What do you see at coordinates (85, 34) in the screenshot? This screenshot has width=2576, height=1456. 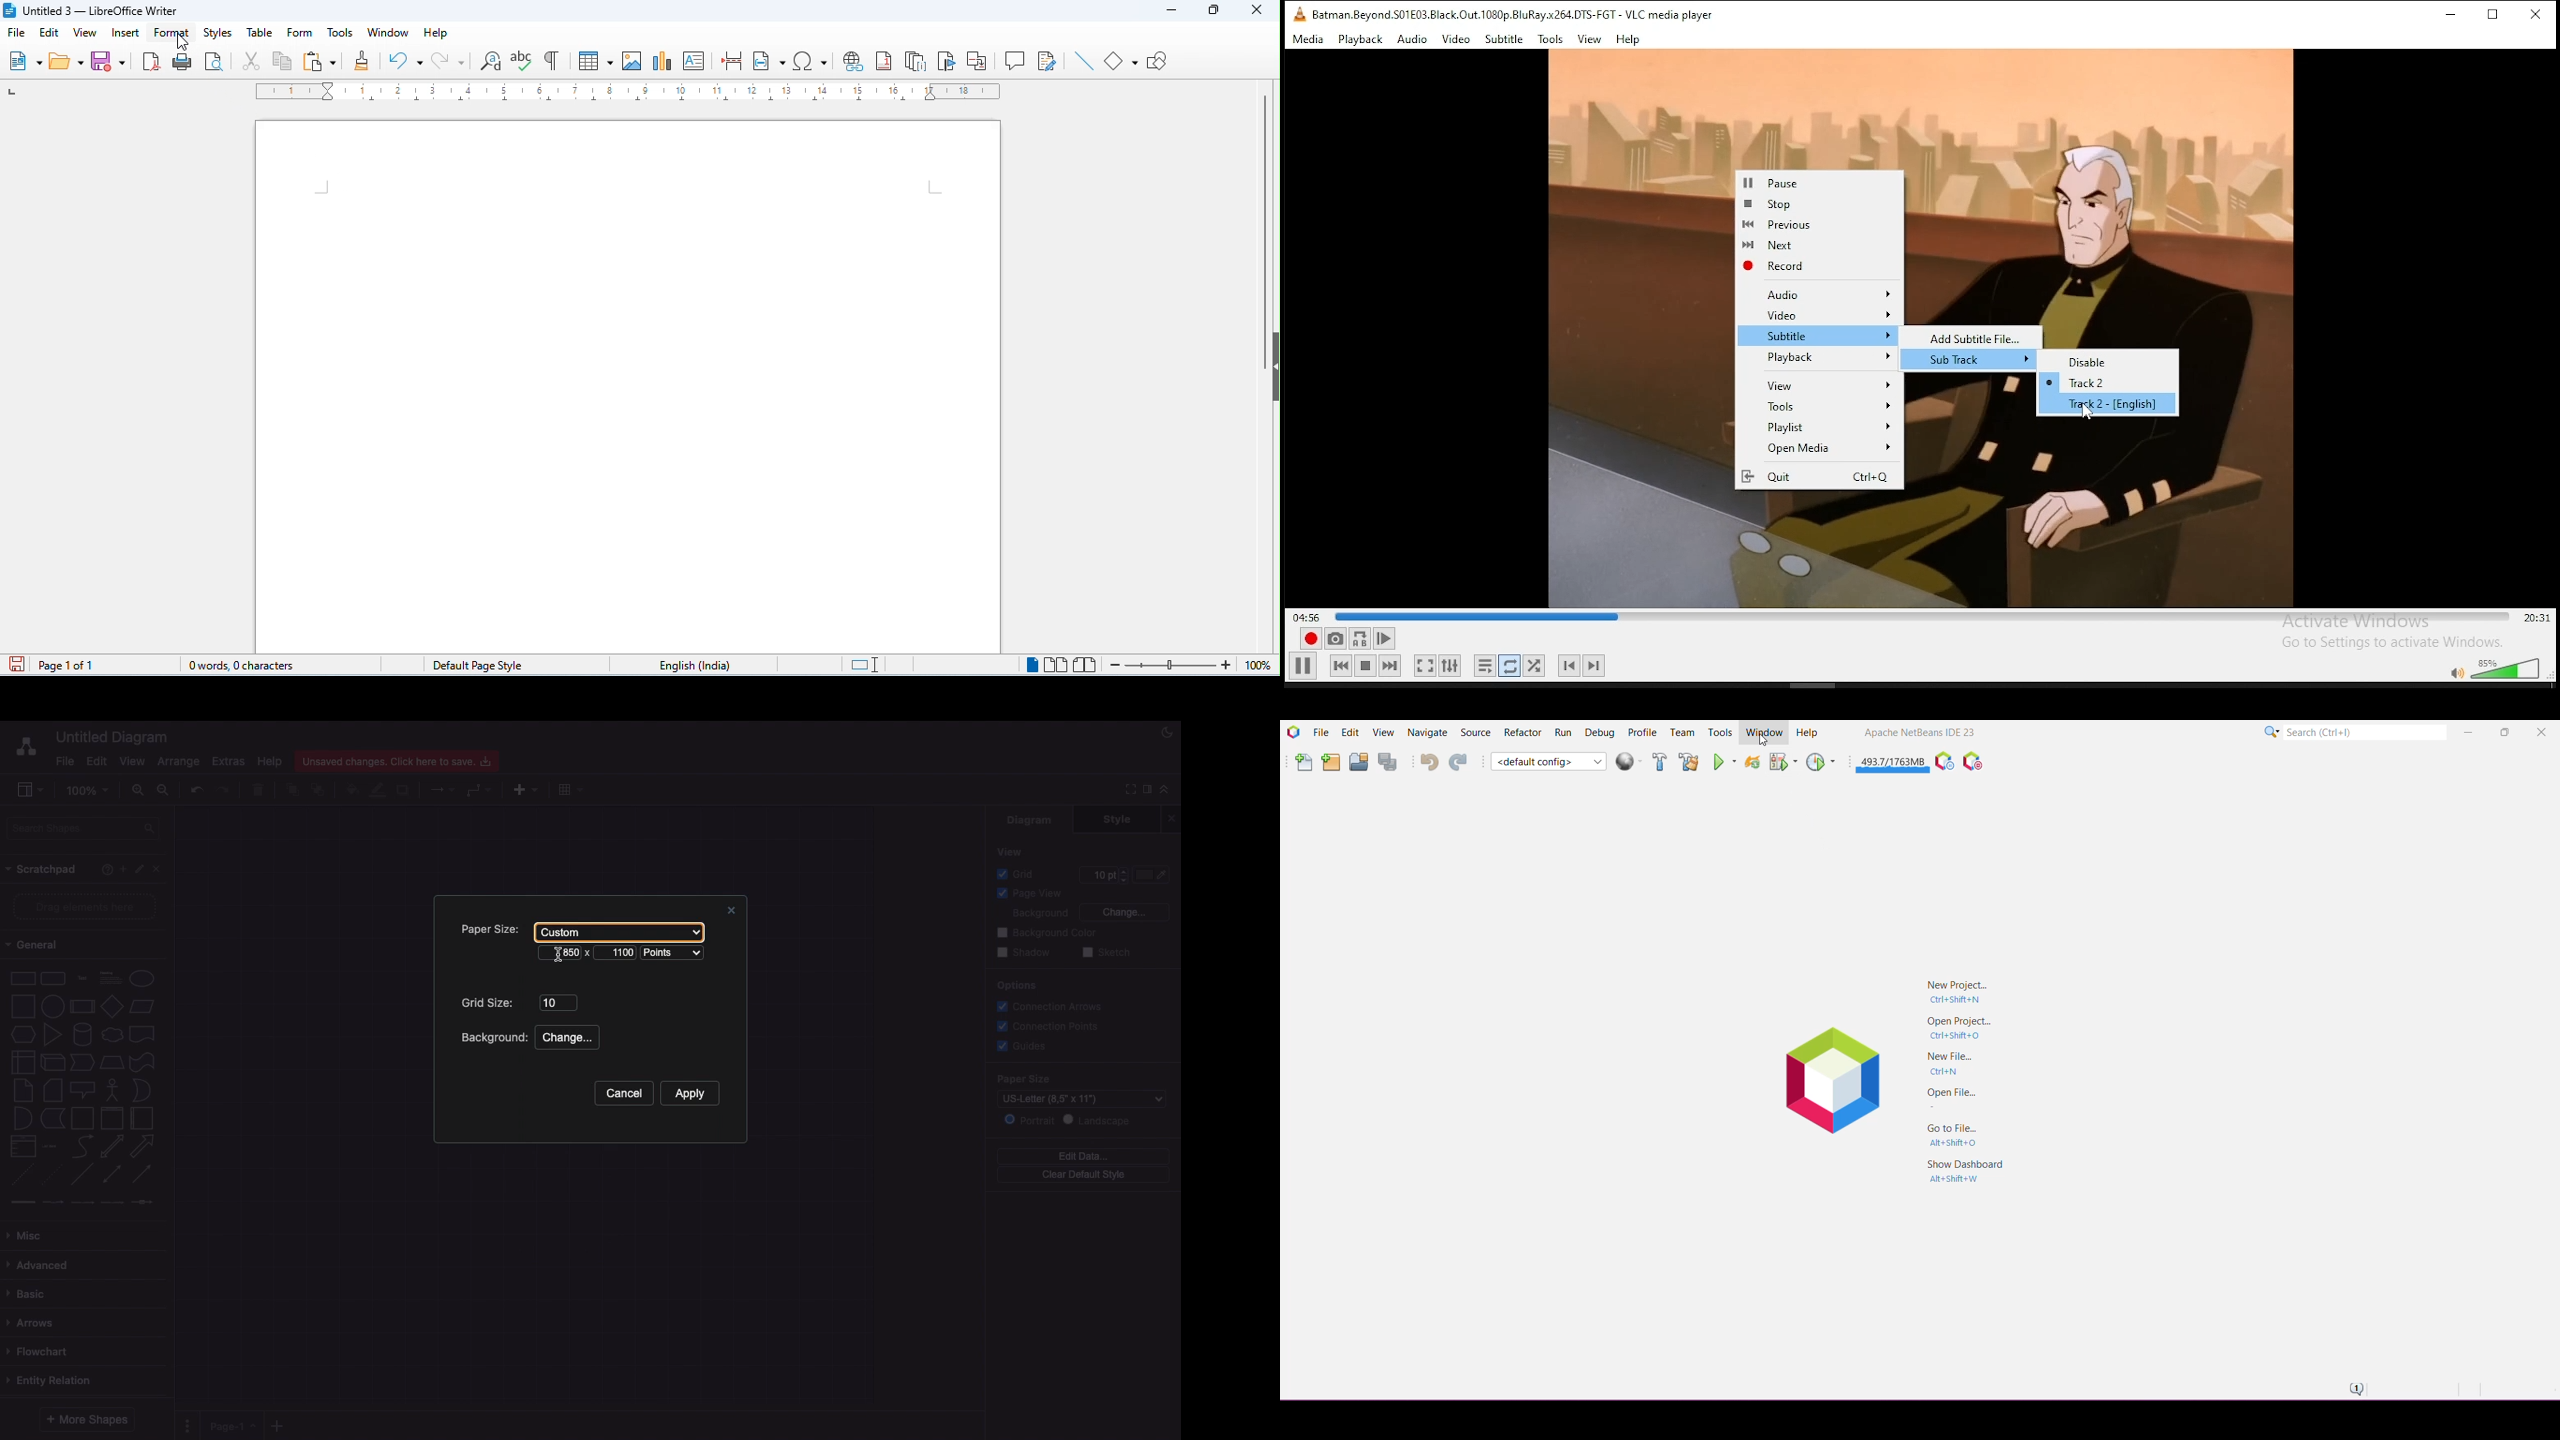 I see `view` at bounding box center [85, 34].